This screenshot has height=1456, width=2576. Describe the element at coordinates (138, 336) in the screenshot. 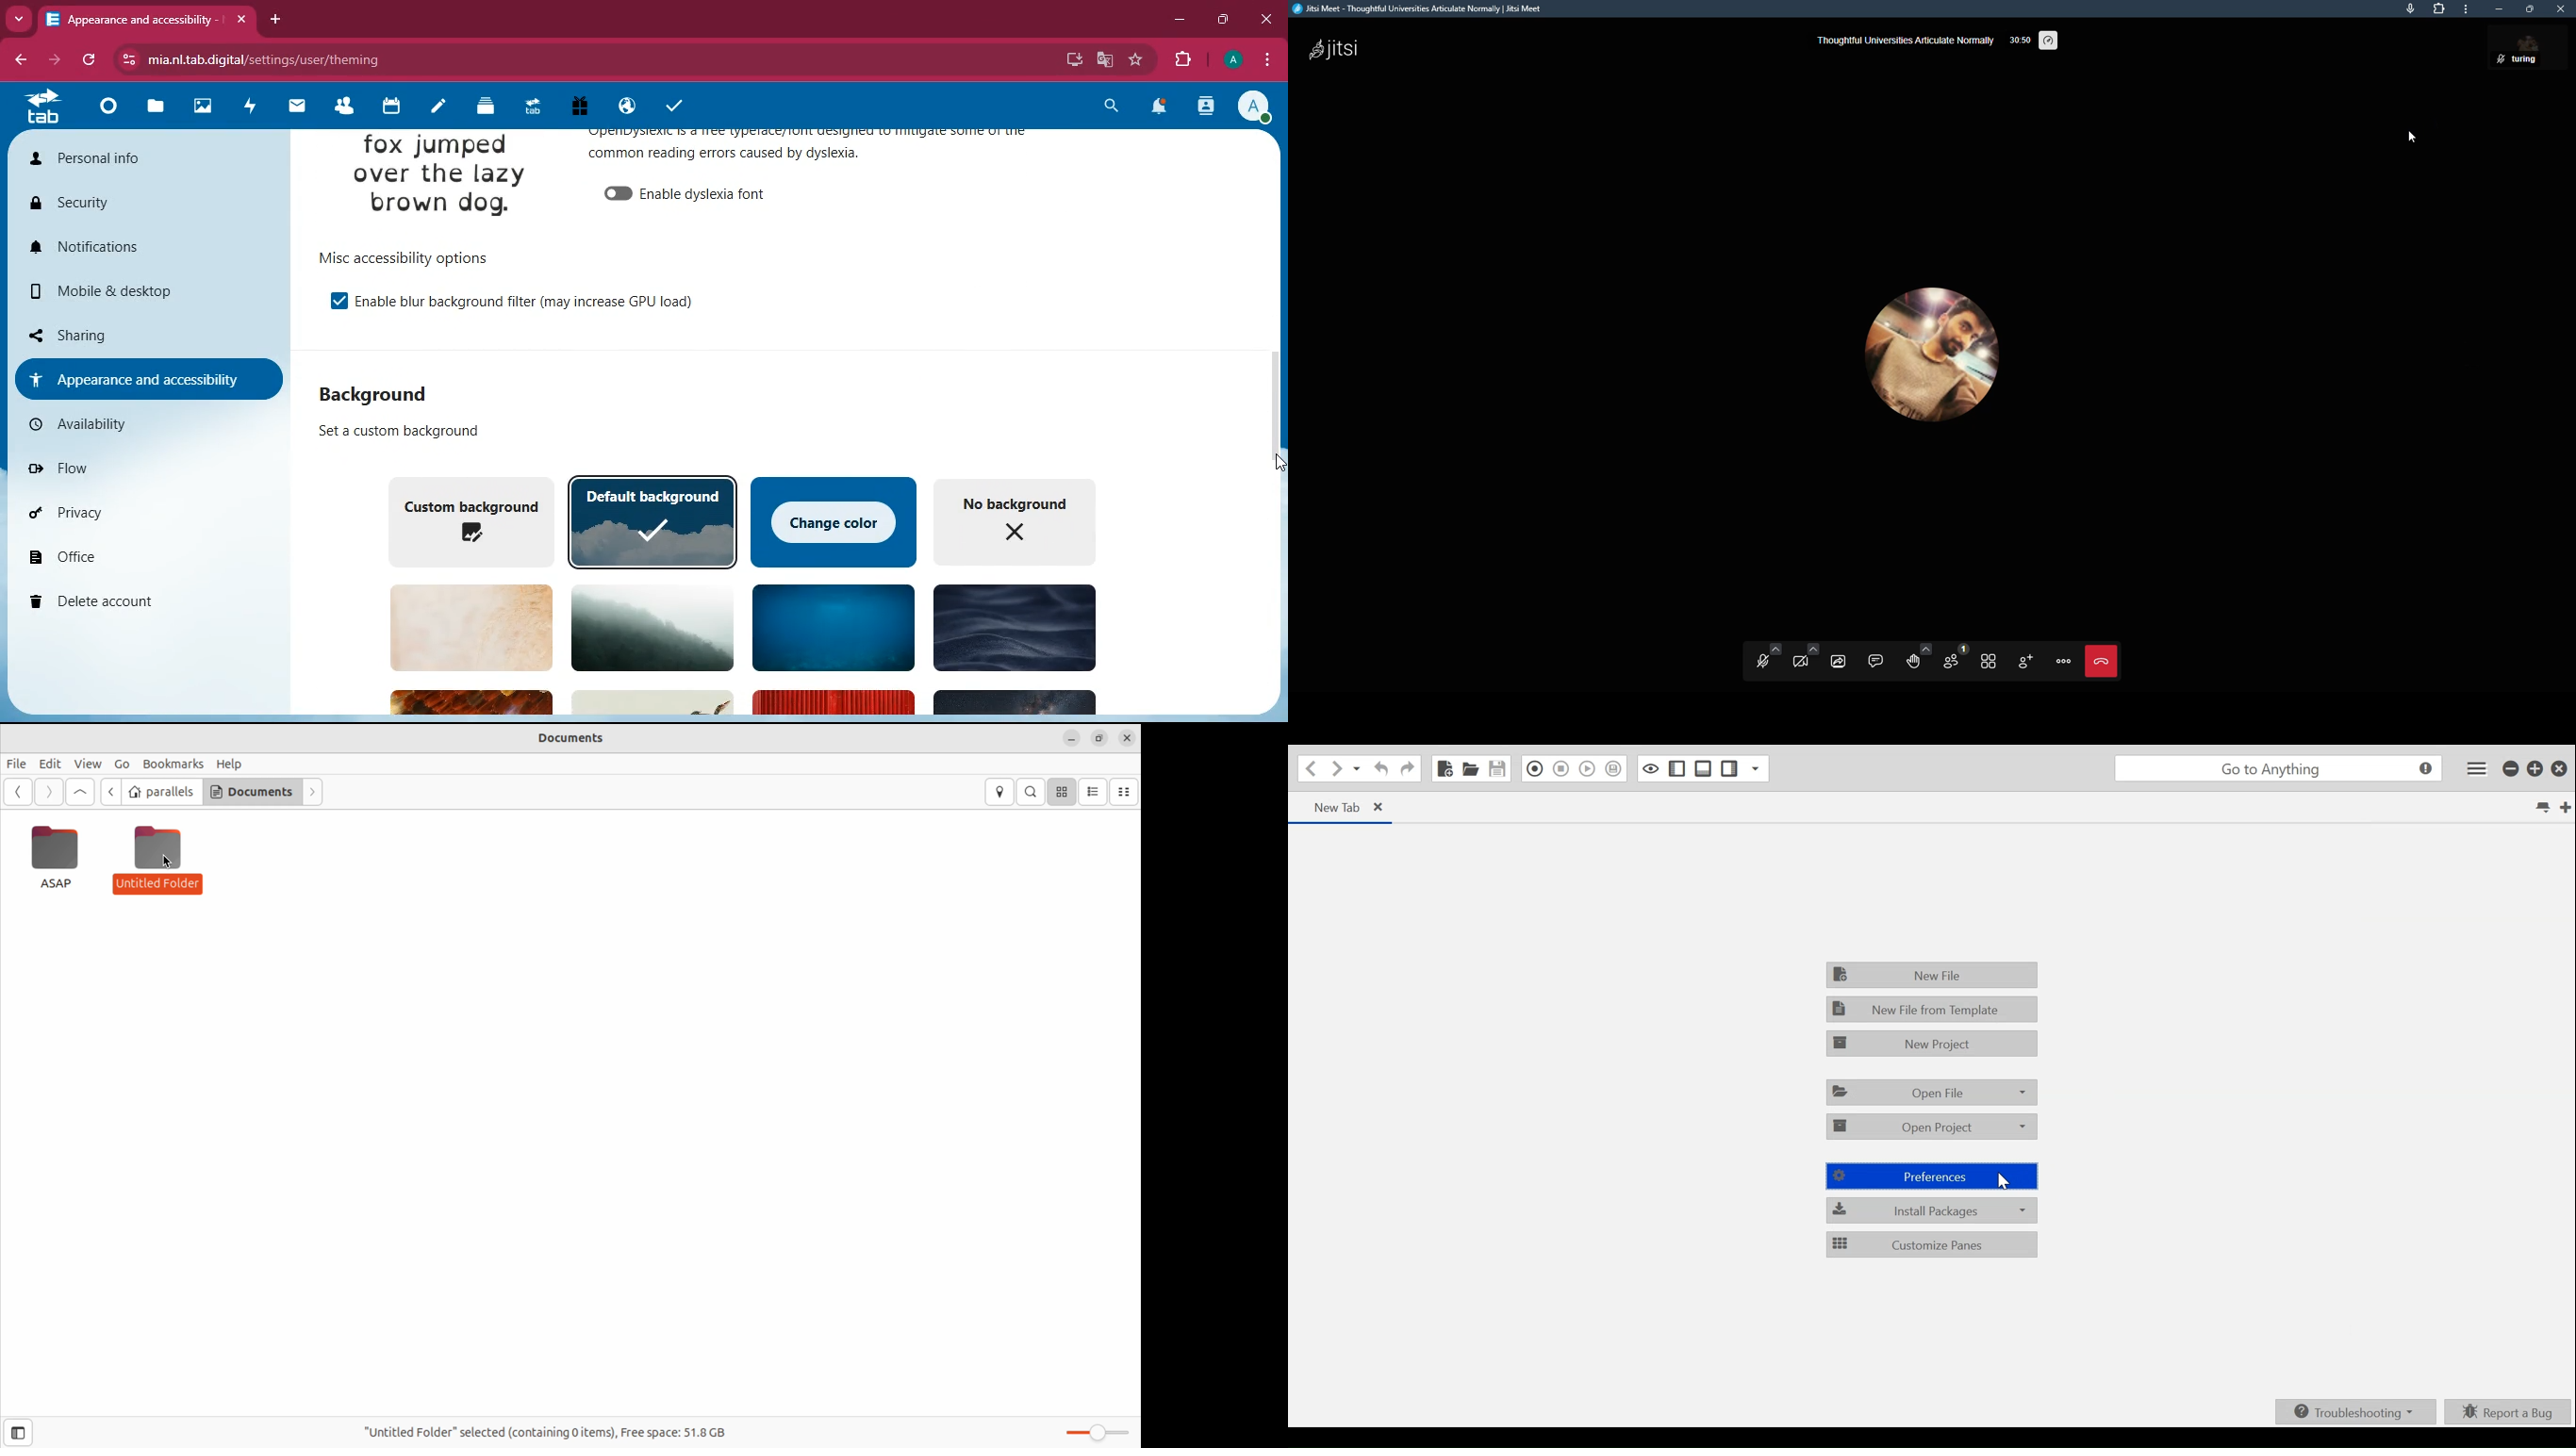

I see `sharing` at that location.